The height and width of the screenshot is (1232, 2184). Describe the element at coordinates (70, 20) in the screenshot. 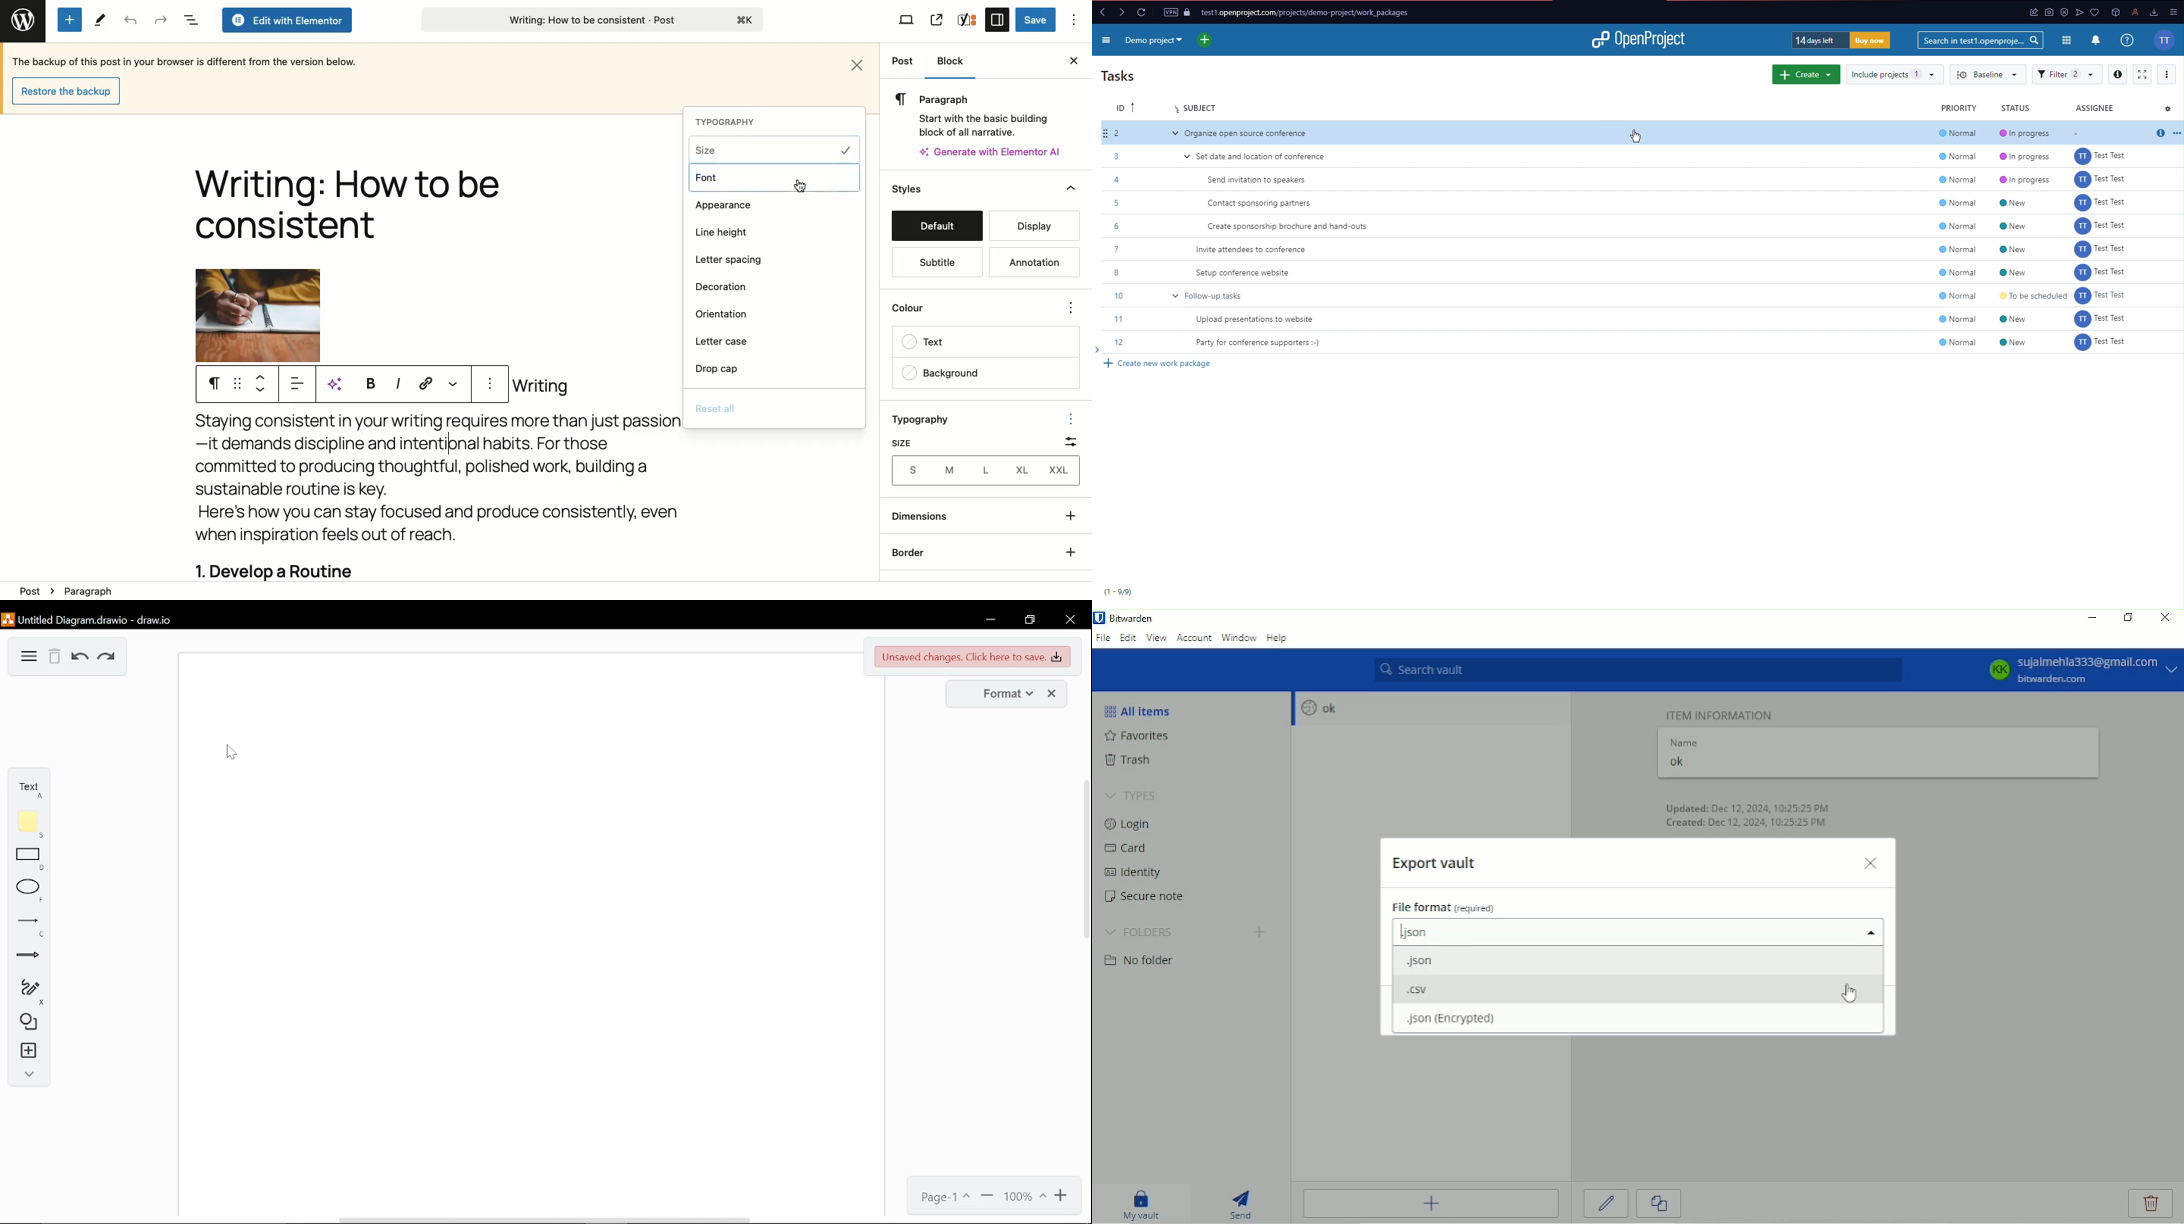

I see `Add new block` at that location.